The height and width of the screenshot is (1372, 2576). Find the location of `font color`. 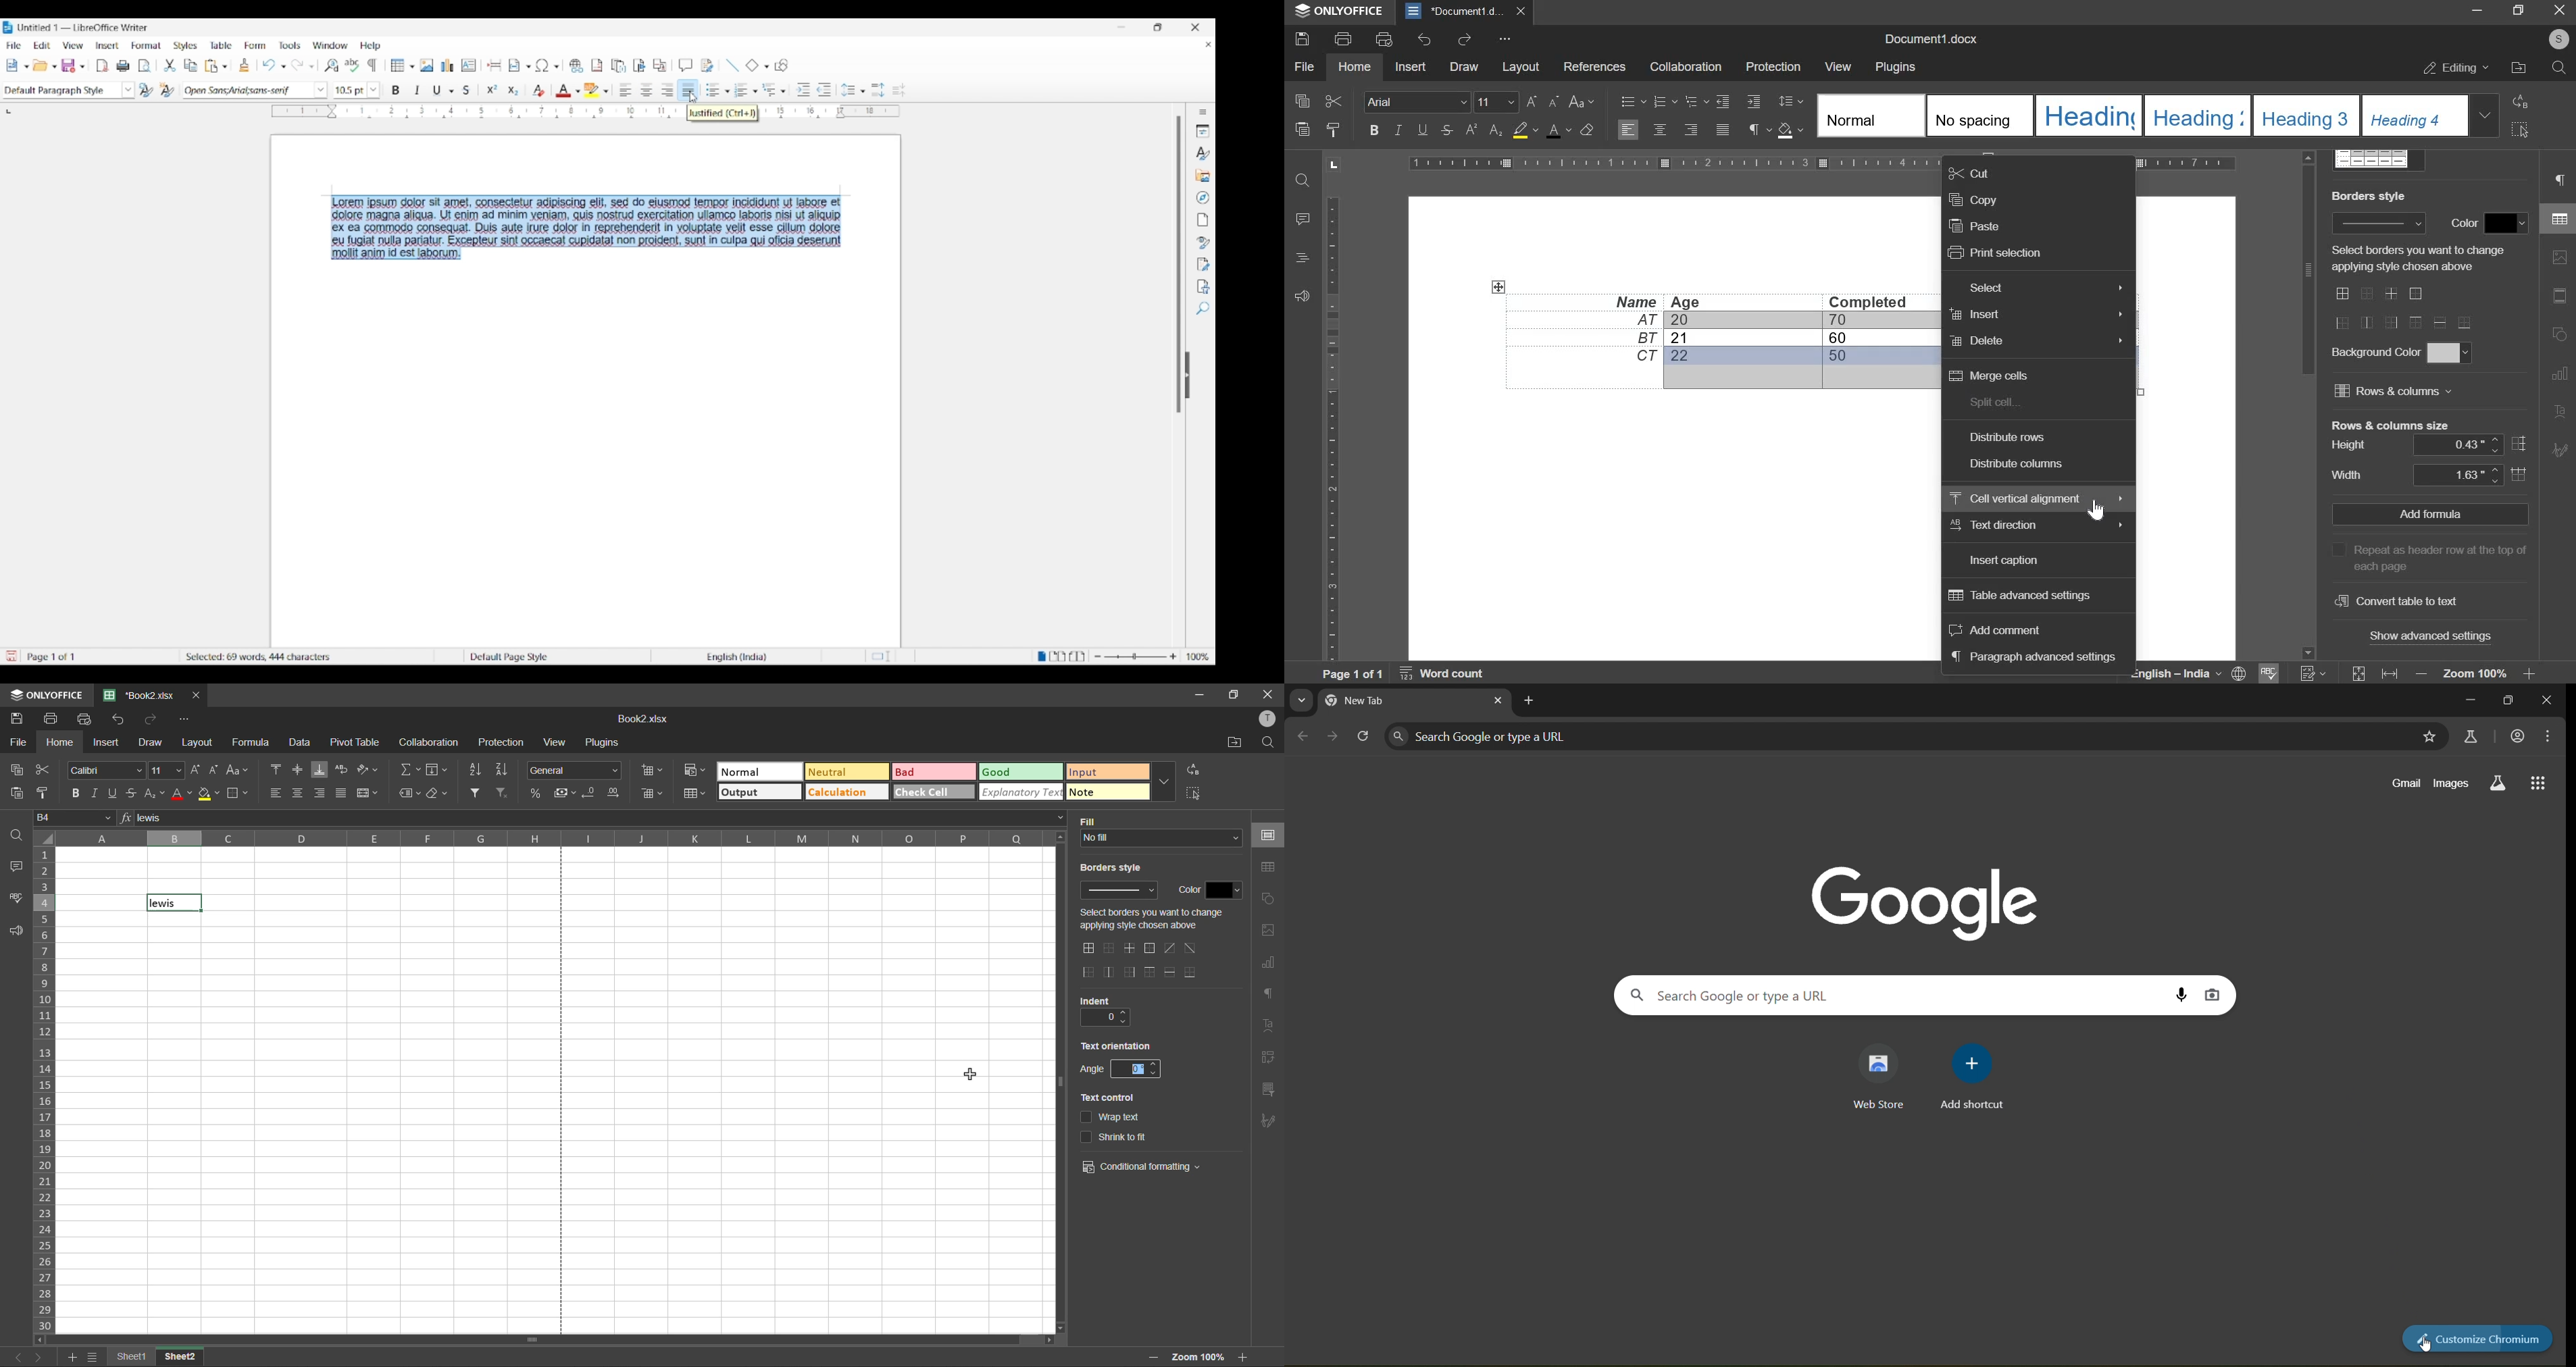

font color is located at coordinates (181, 795).